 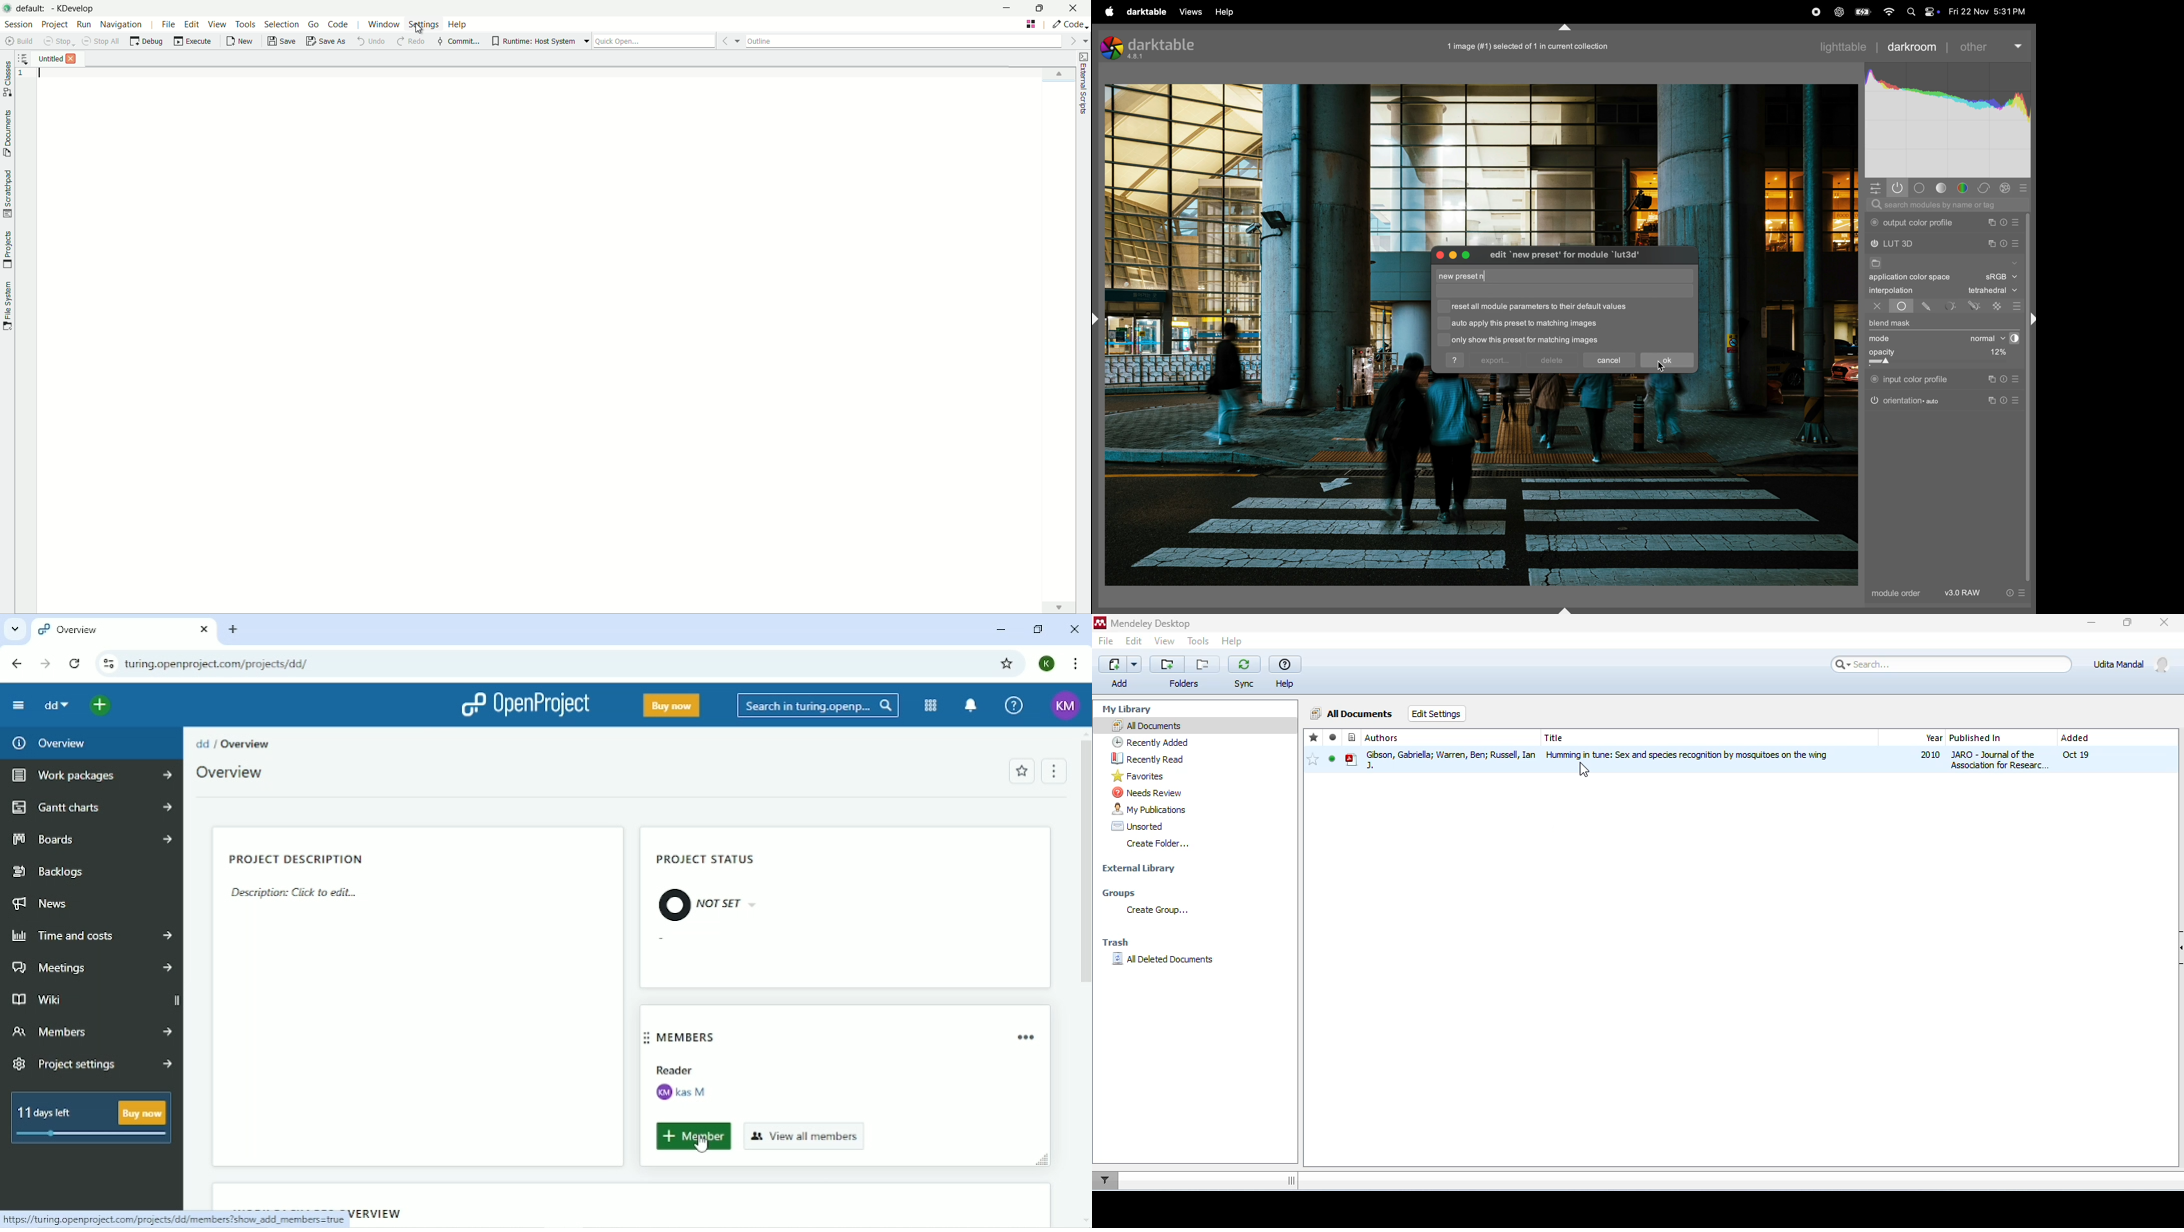 What do you see at coordinates (1563, 28) in the screenshot?
I see `shift+ctrl+t` at bounding box center [1563, 28].